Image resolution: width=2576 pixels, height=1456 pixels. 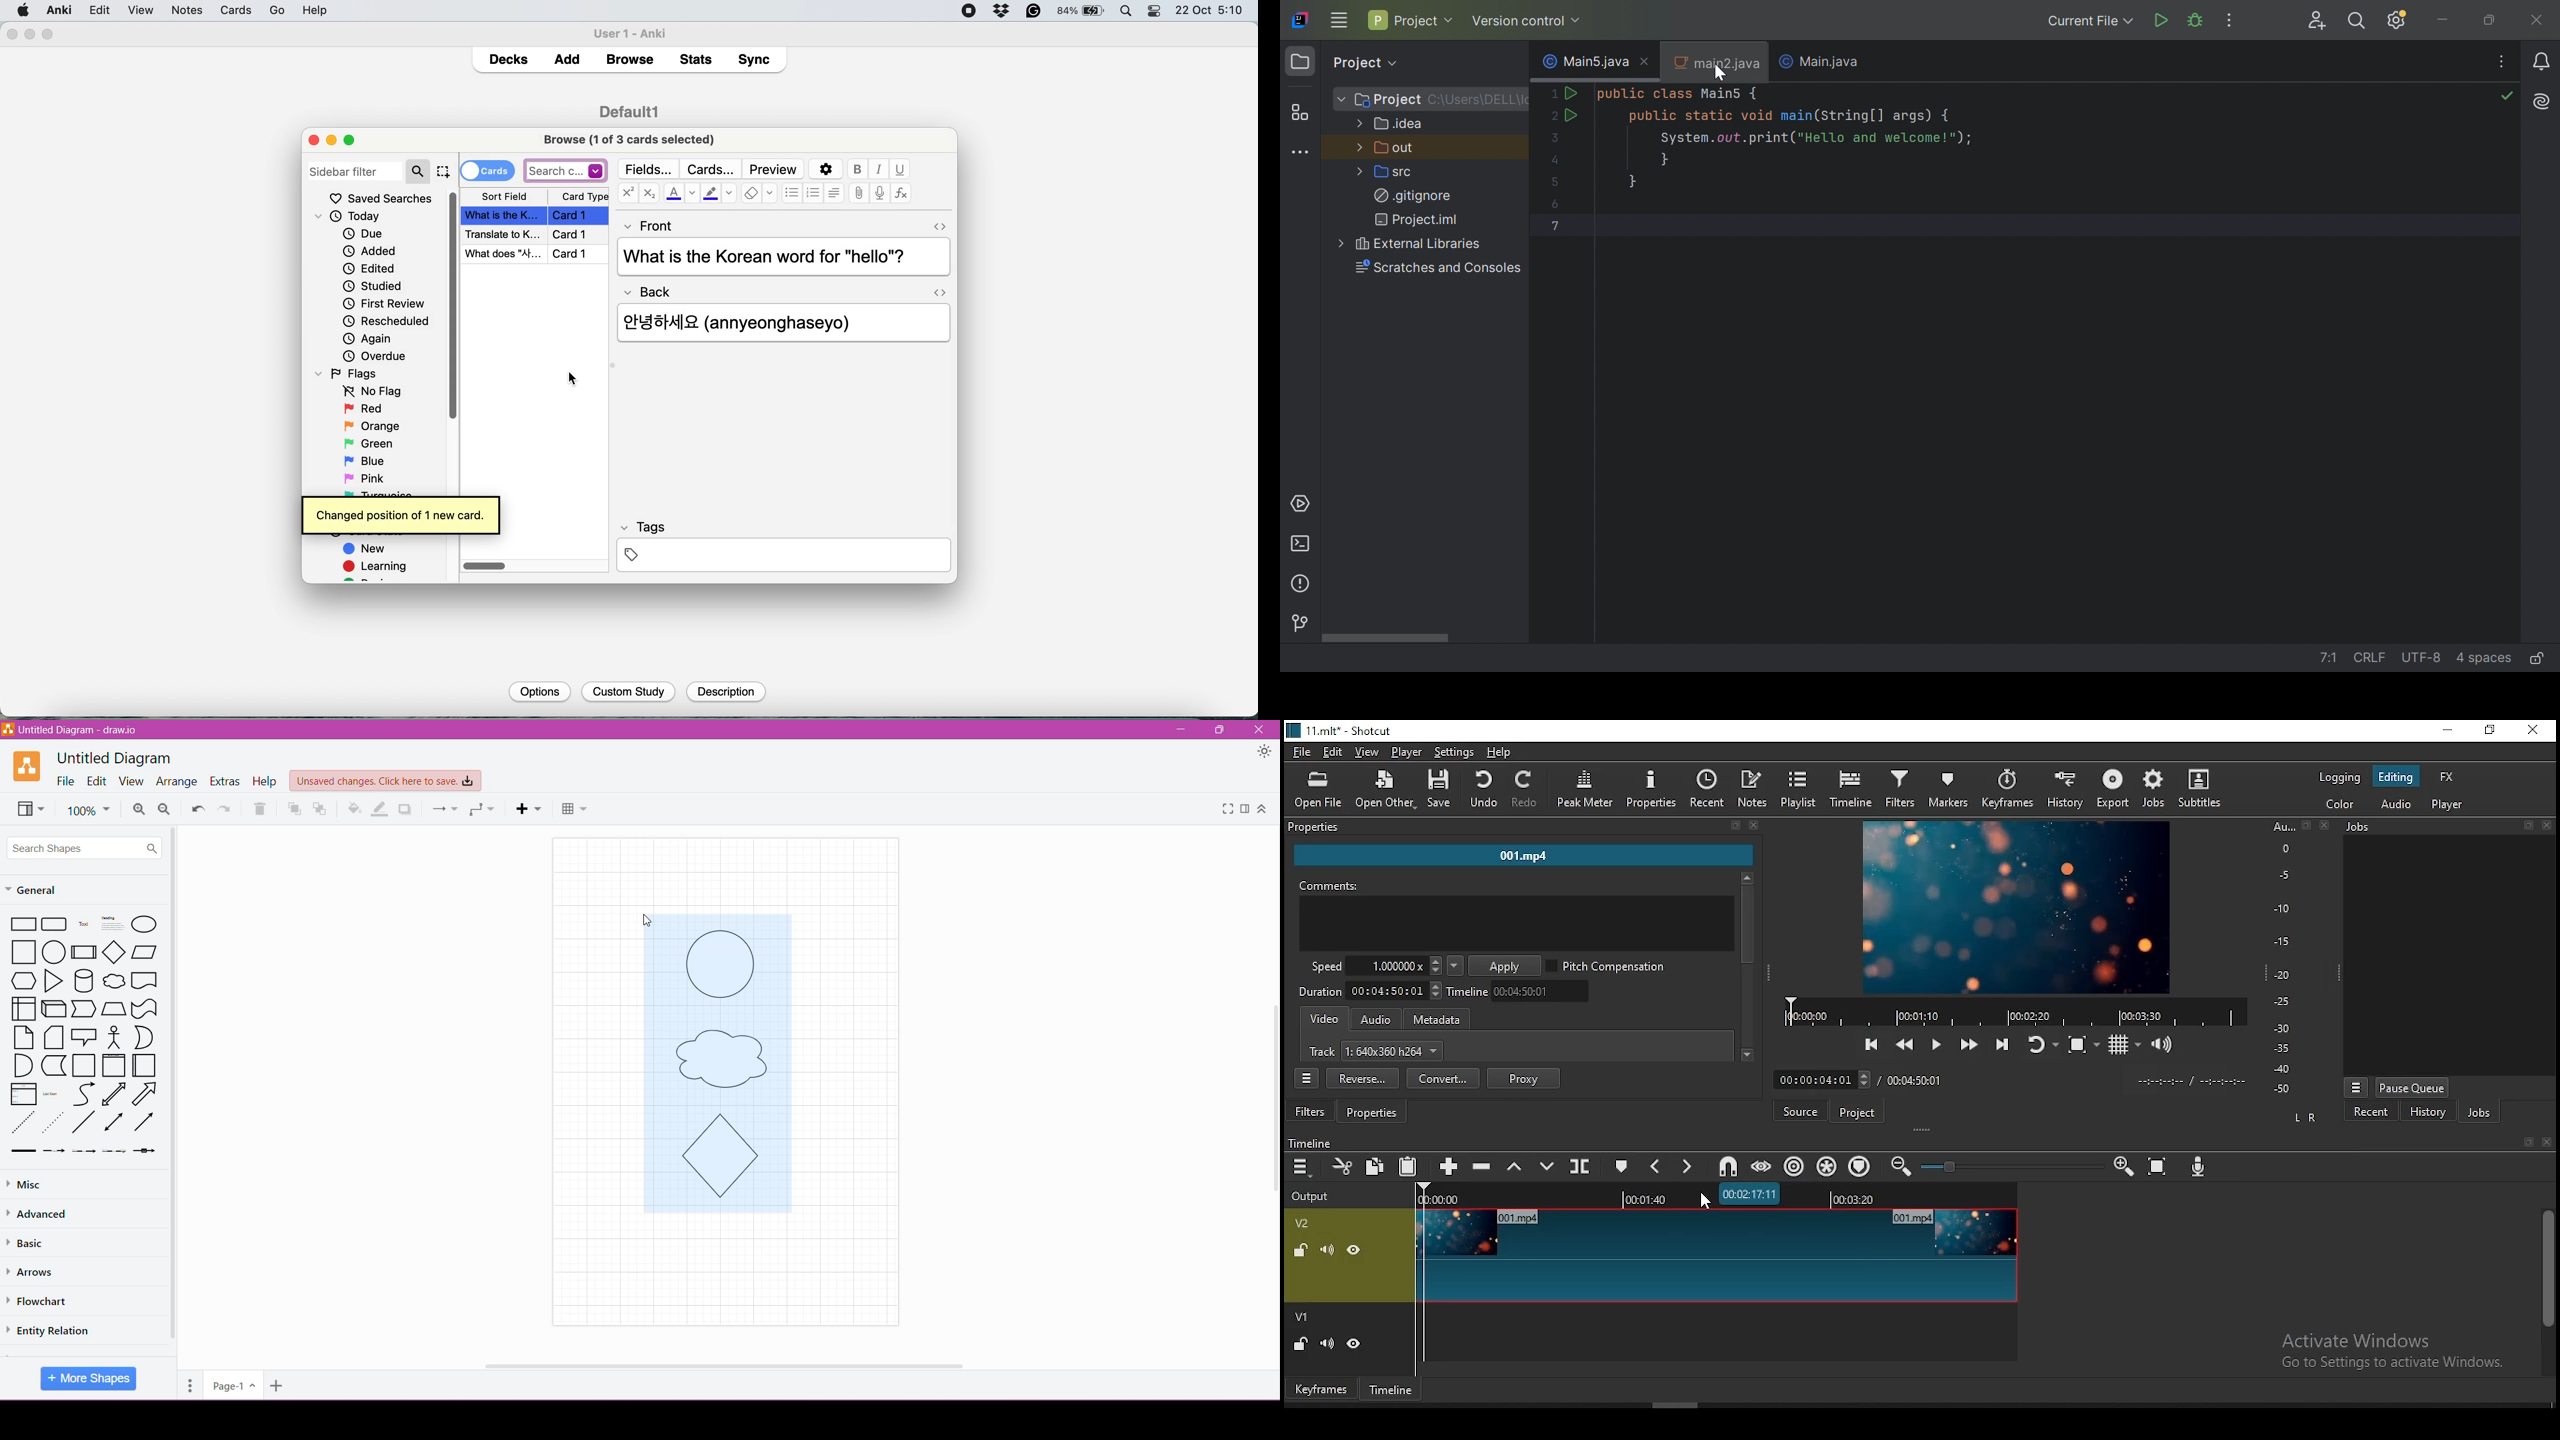 What do you see at coordinates (1687, 1168) in the screenshot?
I see `next marker` at bounding box center [1687, 1168].